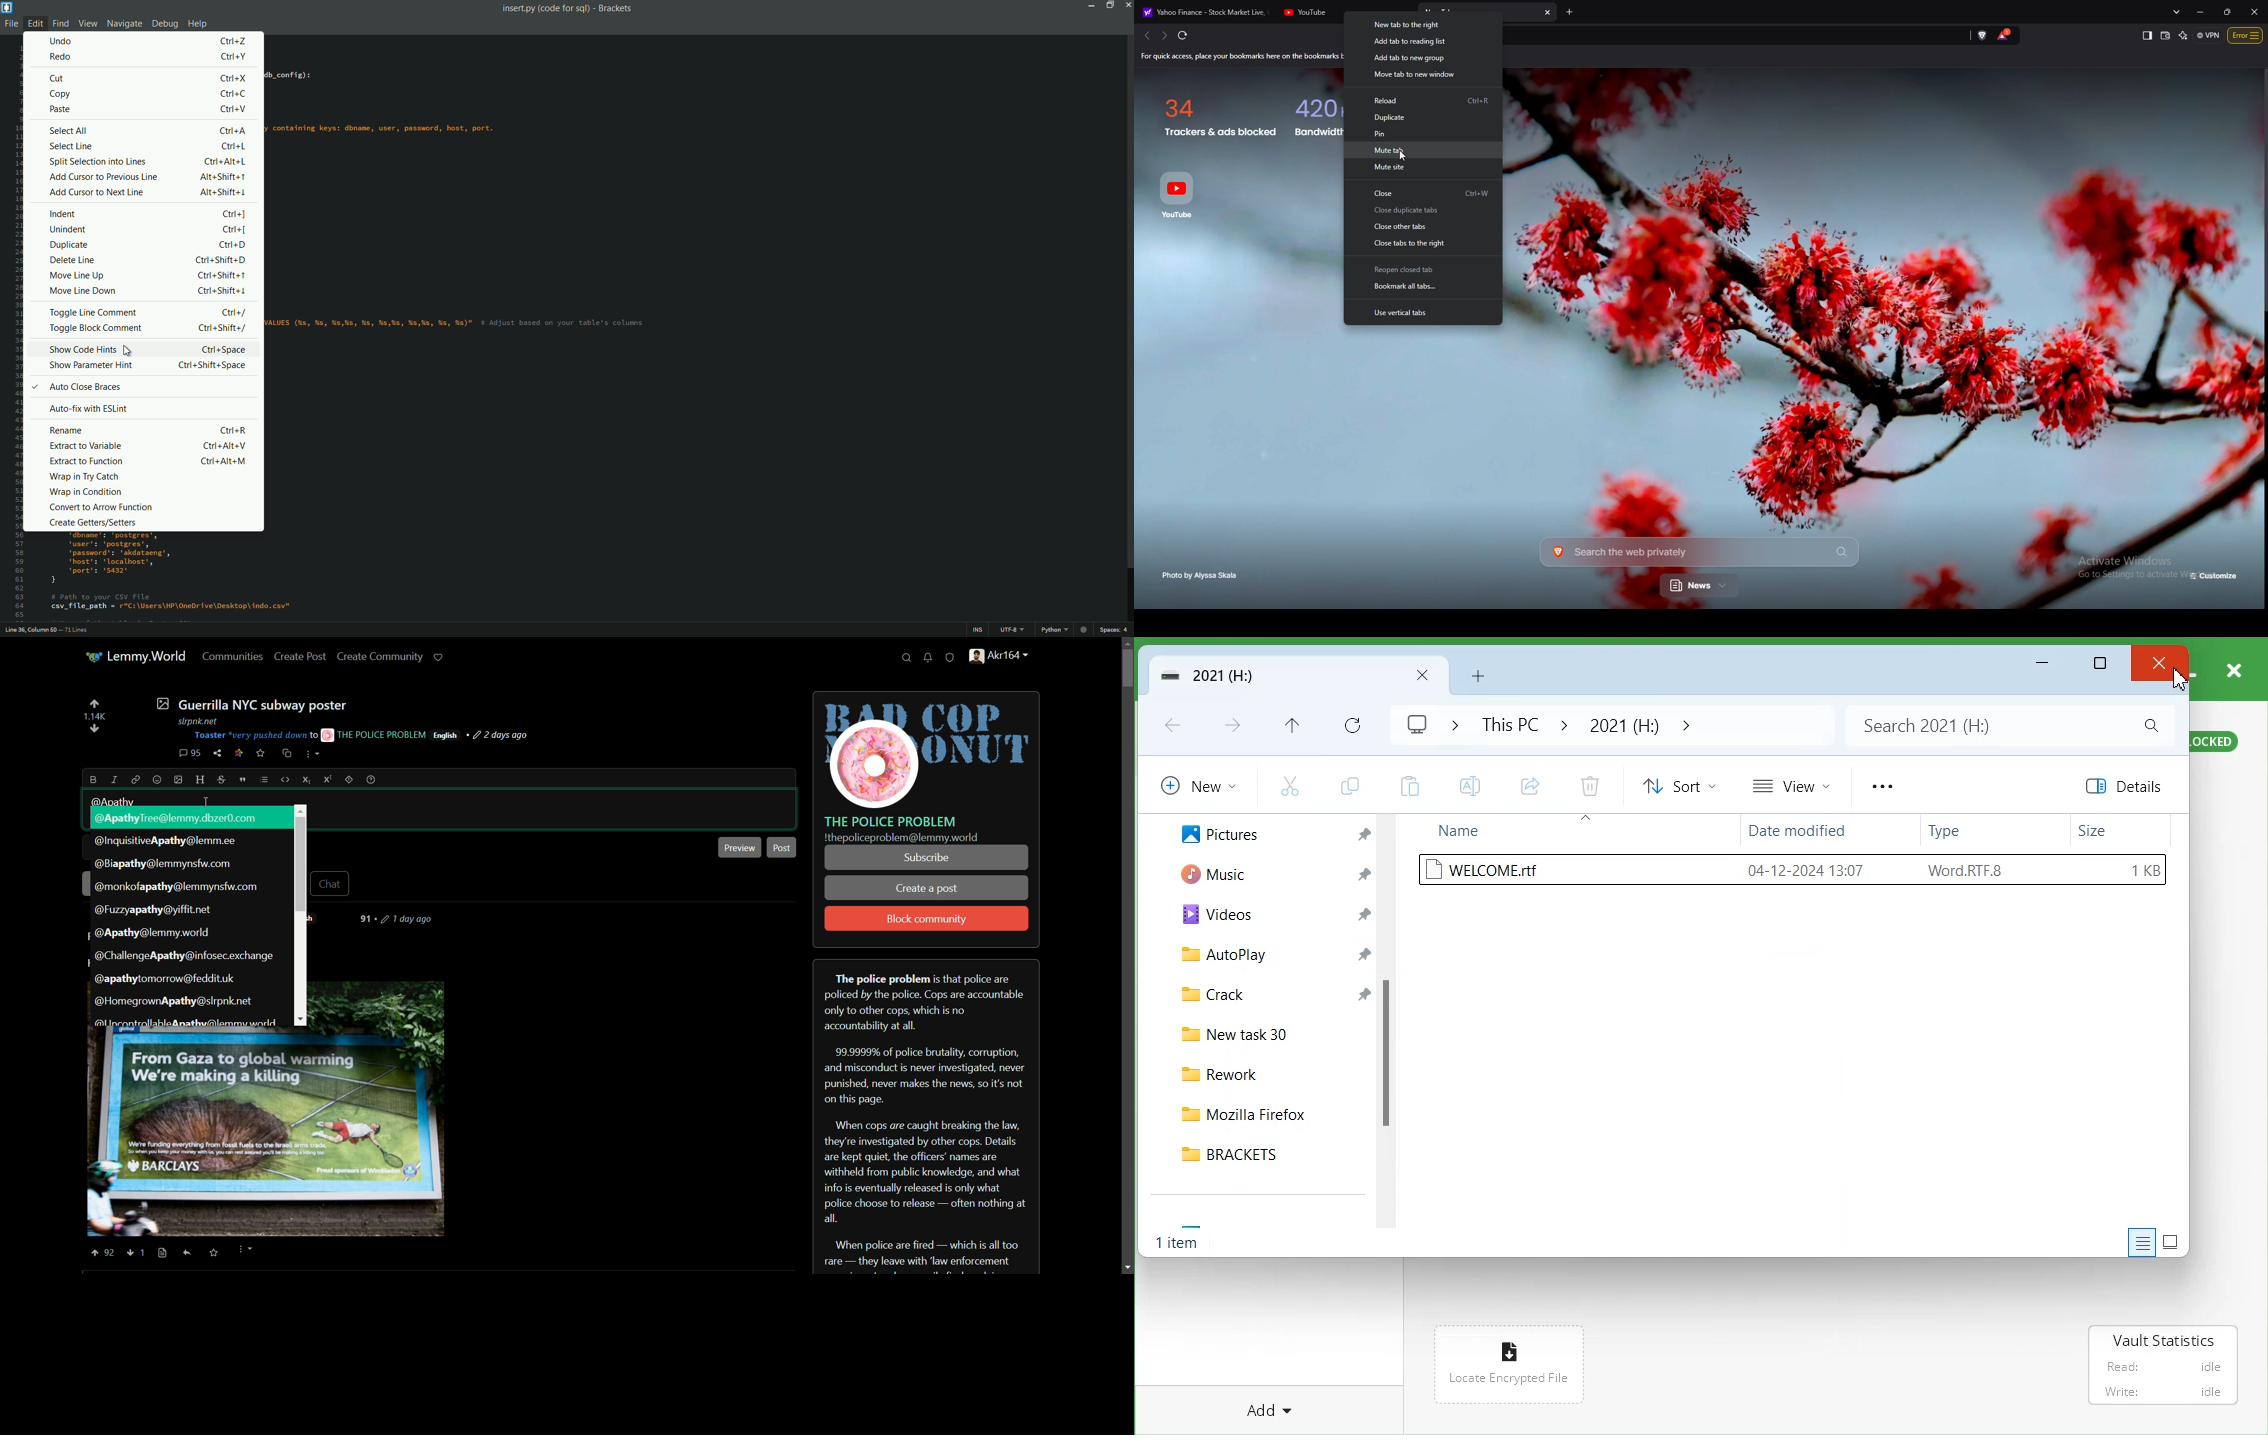  I want to click on code, so click(286, 780).